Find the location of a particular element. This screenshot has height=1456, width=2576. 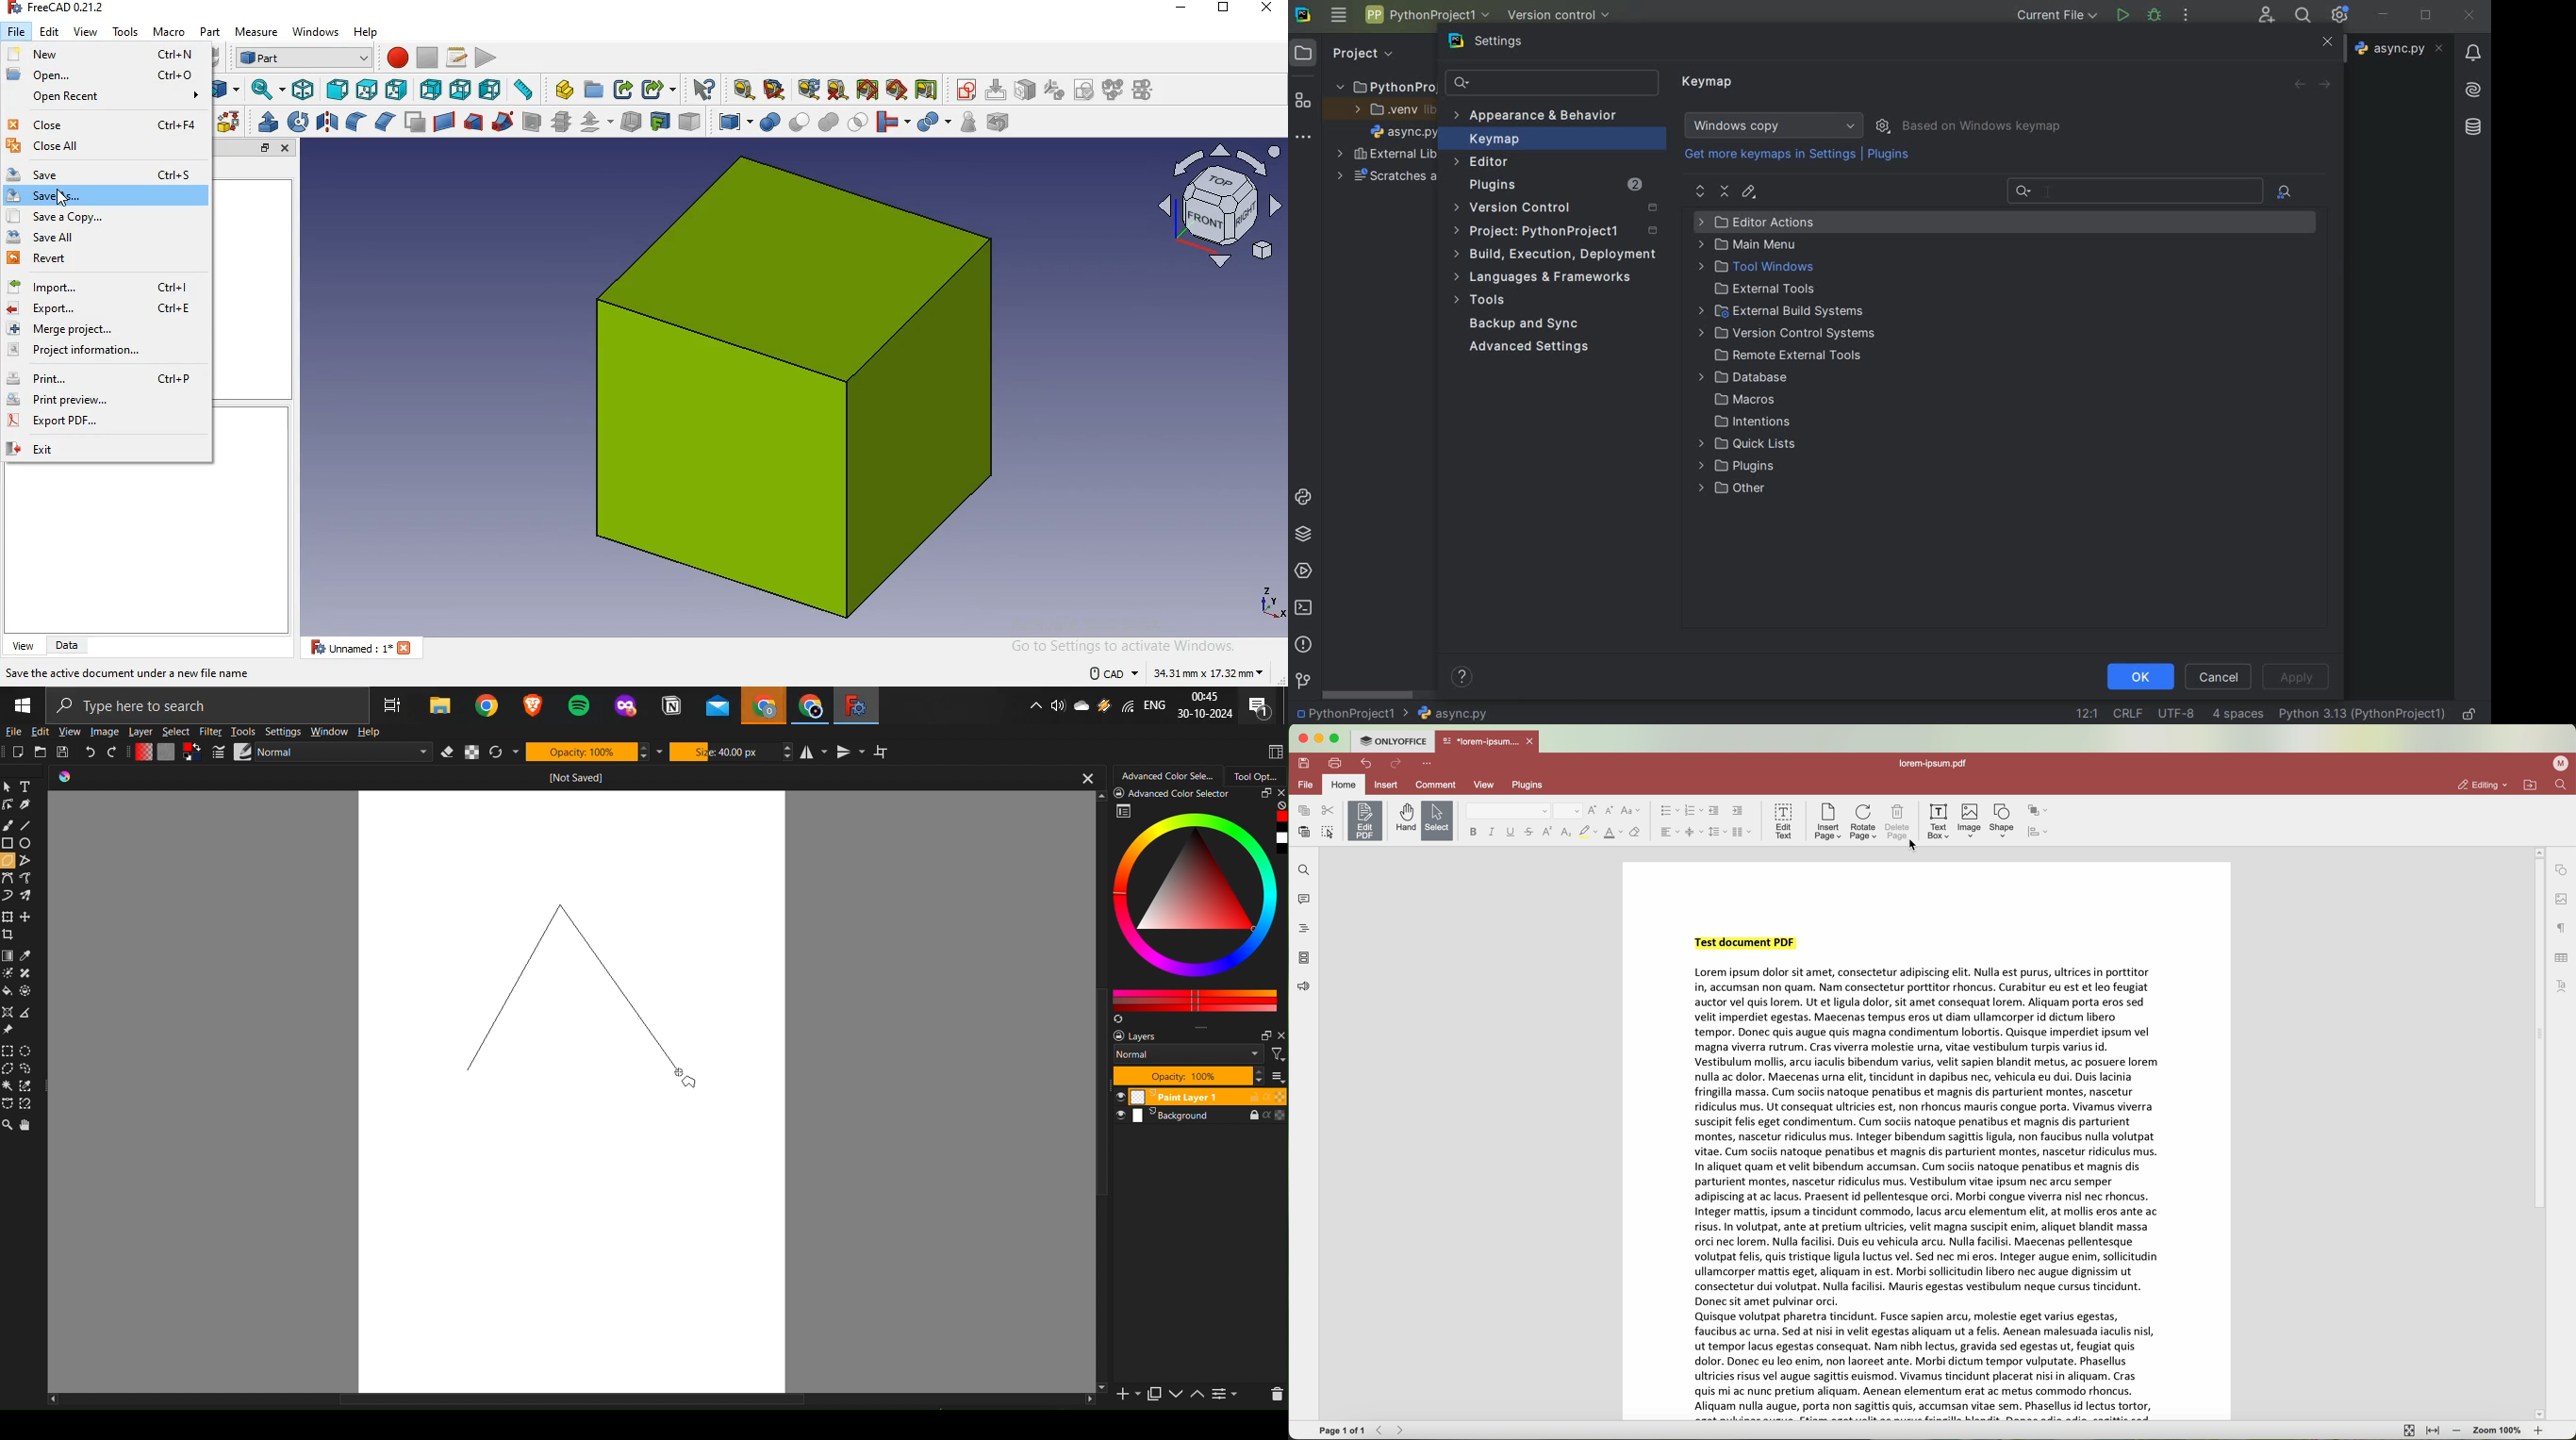

notion is located at coordinates (672, 705).